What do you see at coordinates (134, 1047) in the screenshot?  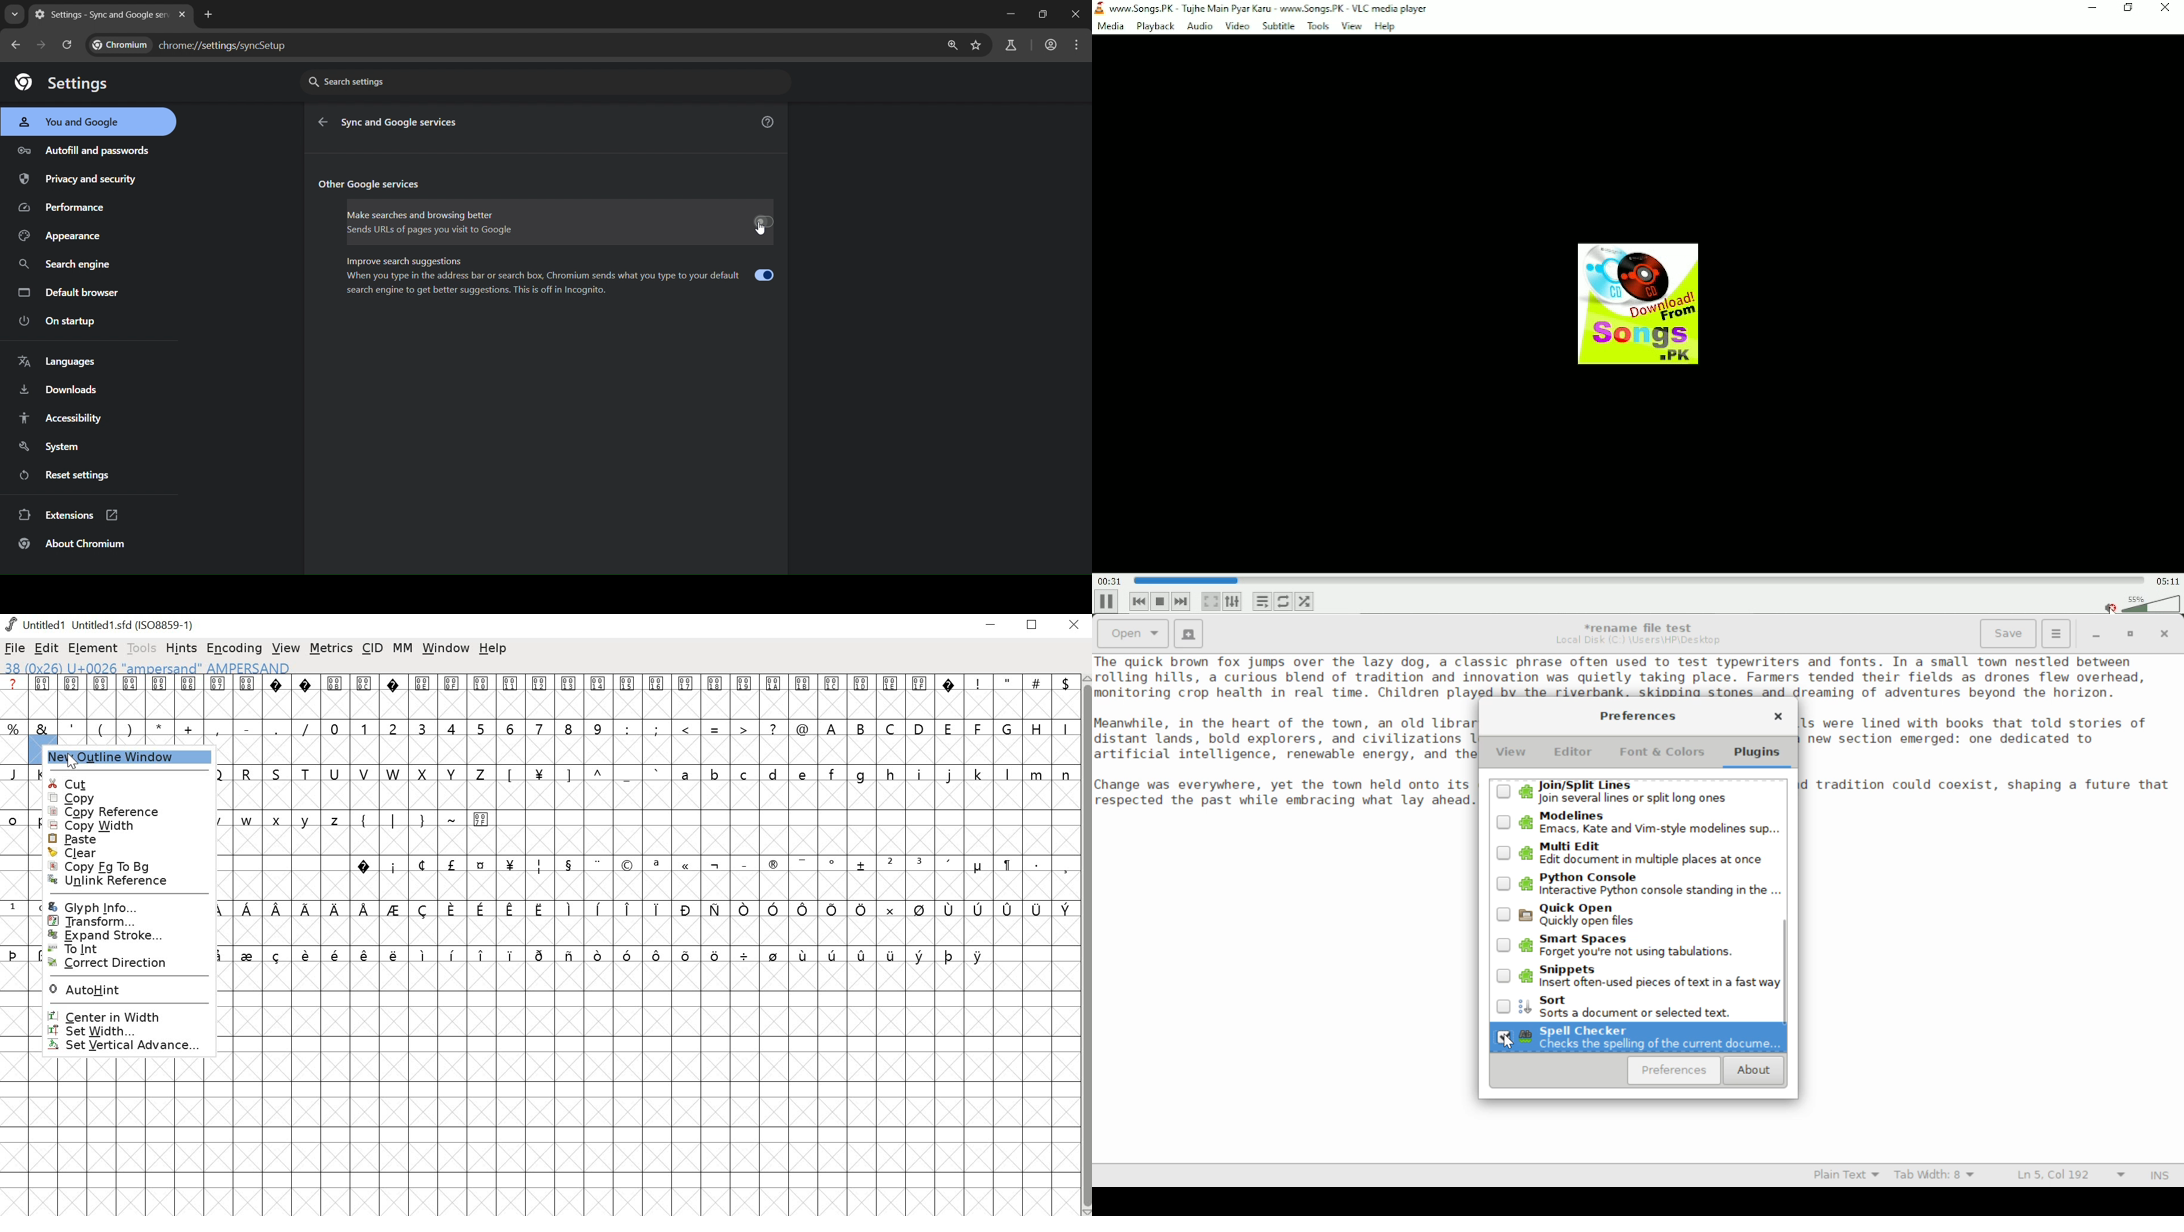 I see `set vertical advance` at bounding box center [134, 1047].